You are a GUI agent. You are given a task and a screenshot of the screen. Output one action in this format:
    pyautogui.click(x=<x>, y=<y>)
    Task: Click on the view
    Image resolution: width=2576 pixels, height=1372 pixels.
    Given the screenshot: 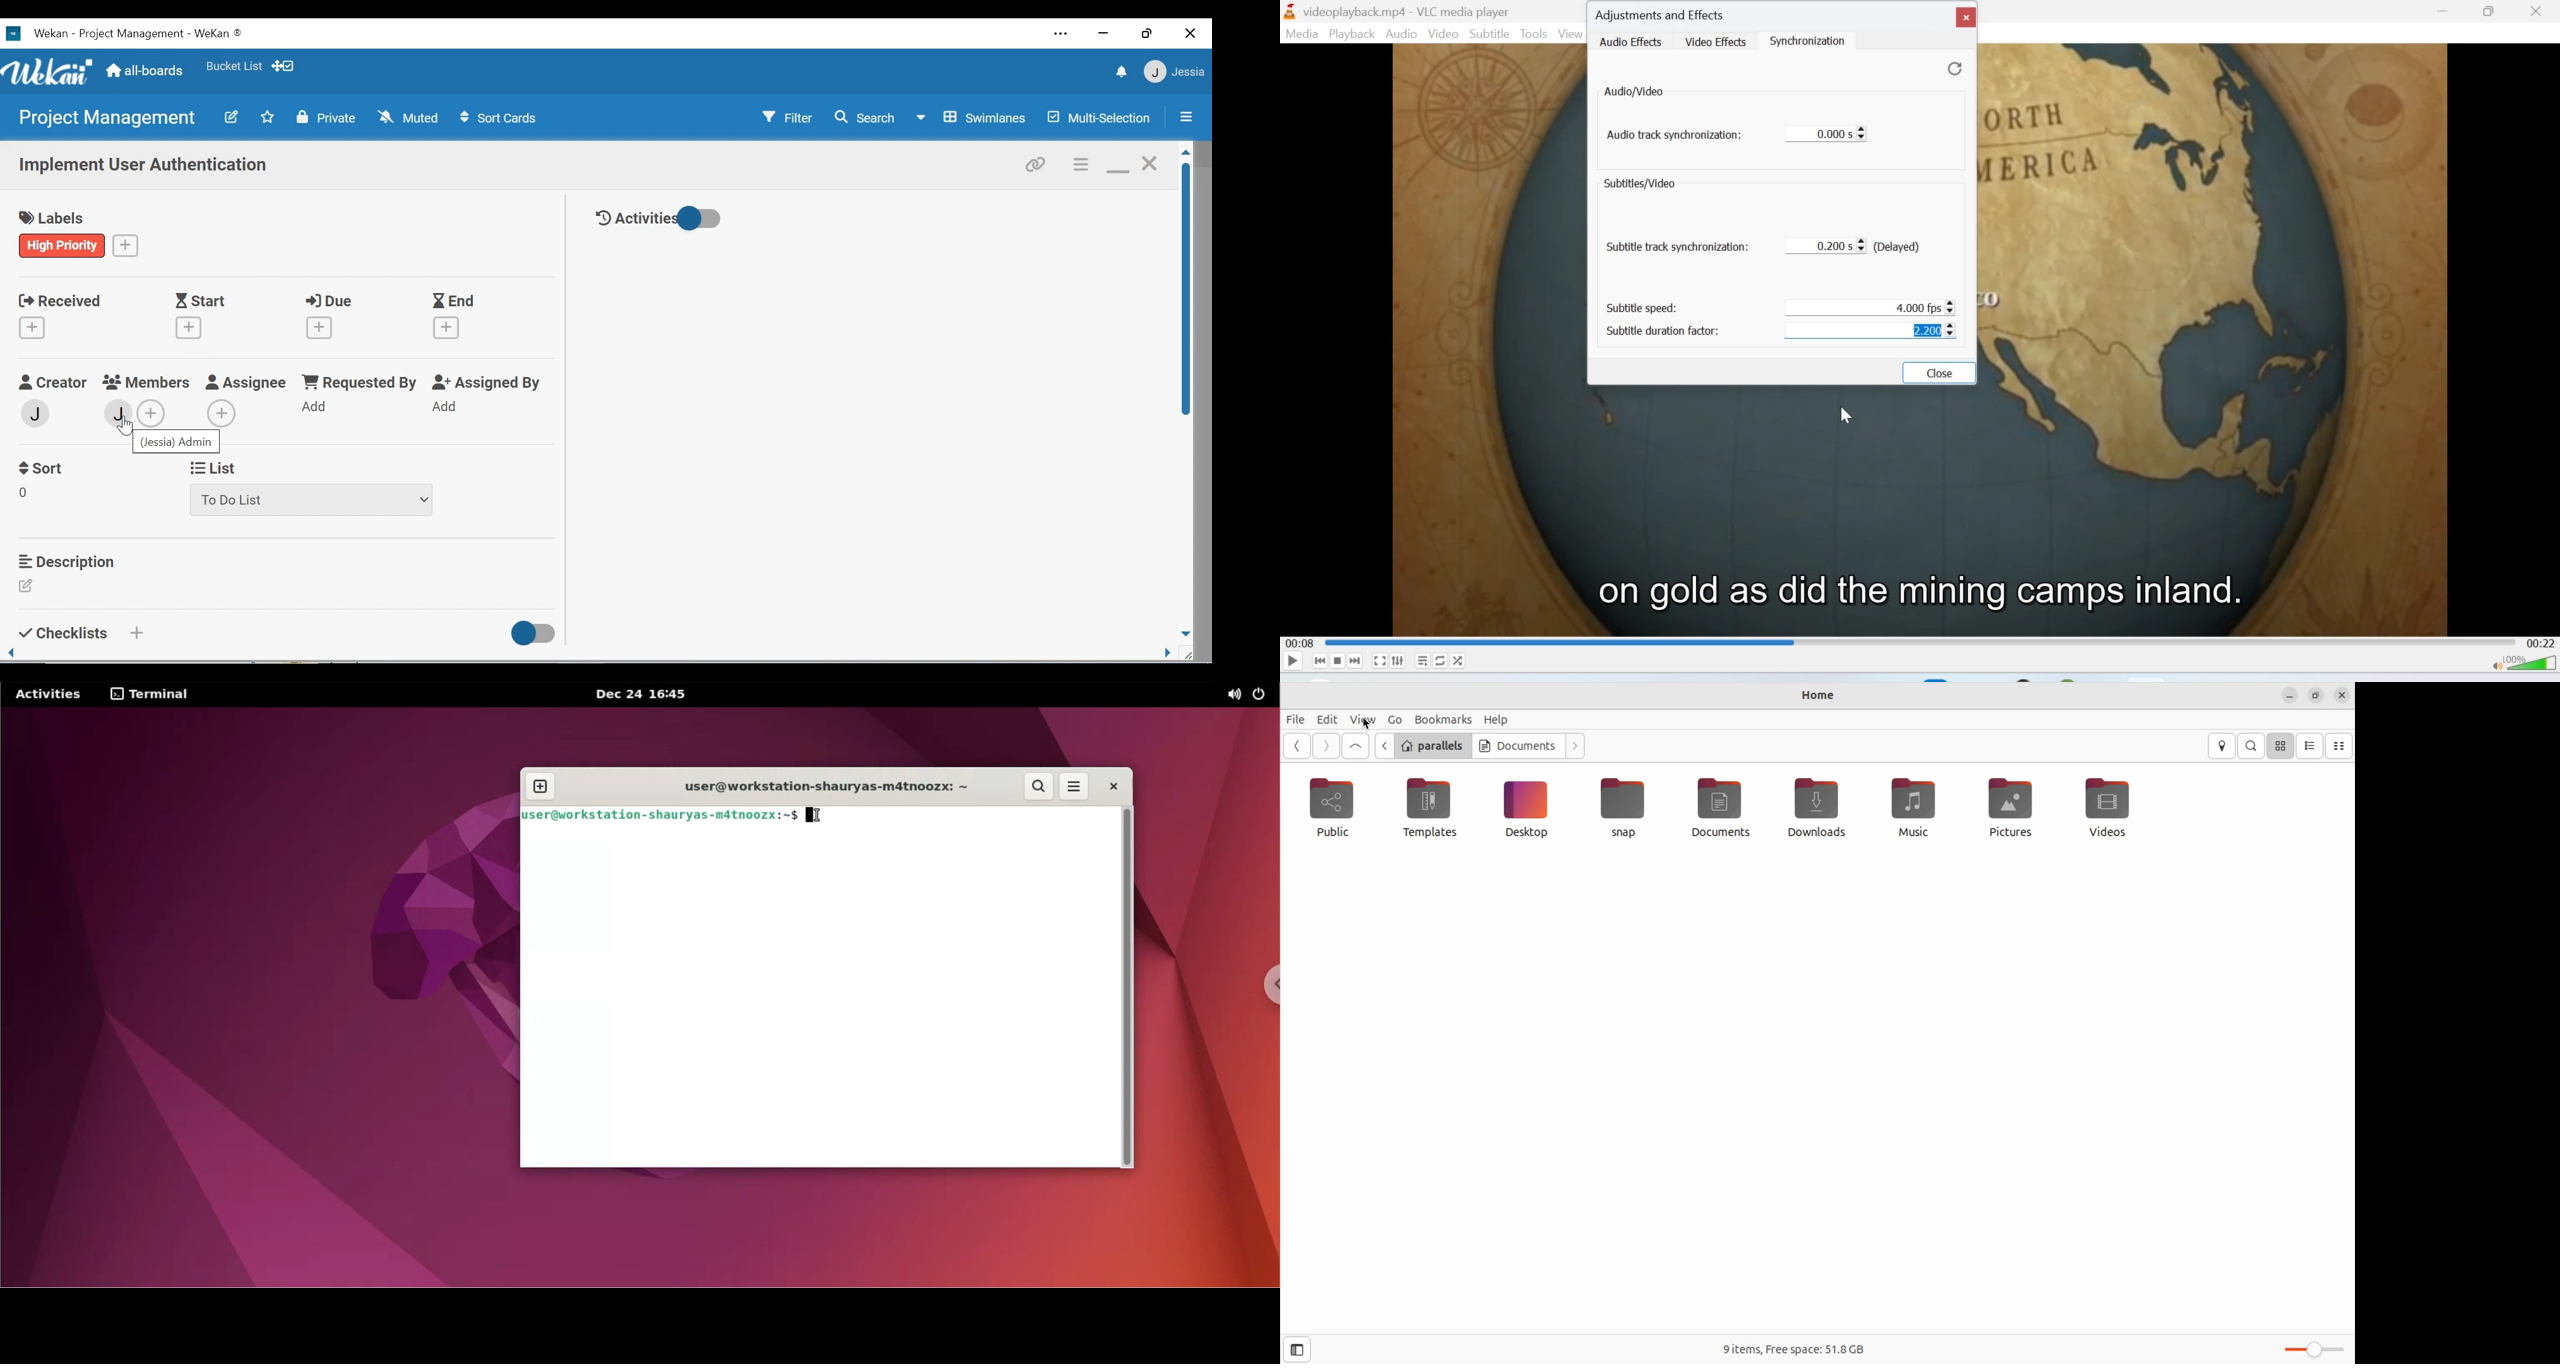 What is the action you would take?
    pyautogui.click(x=1569, y=33)
    